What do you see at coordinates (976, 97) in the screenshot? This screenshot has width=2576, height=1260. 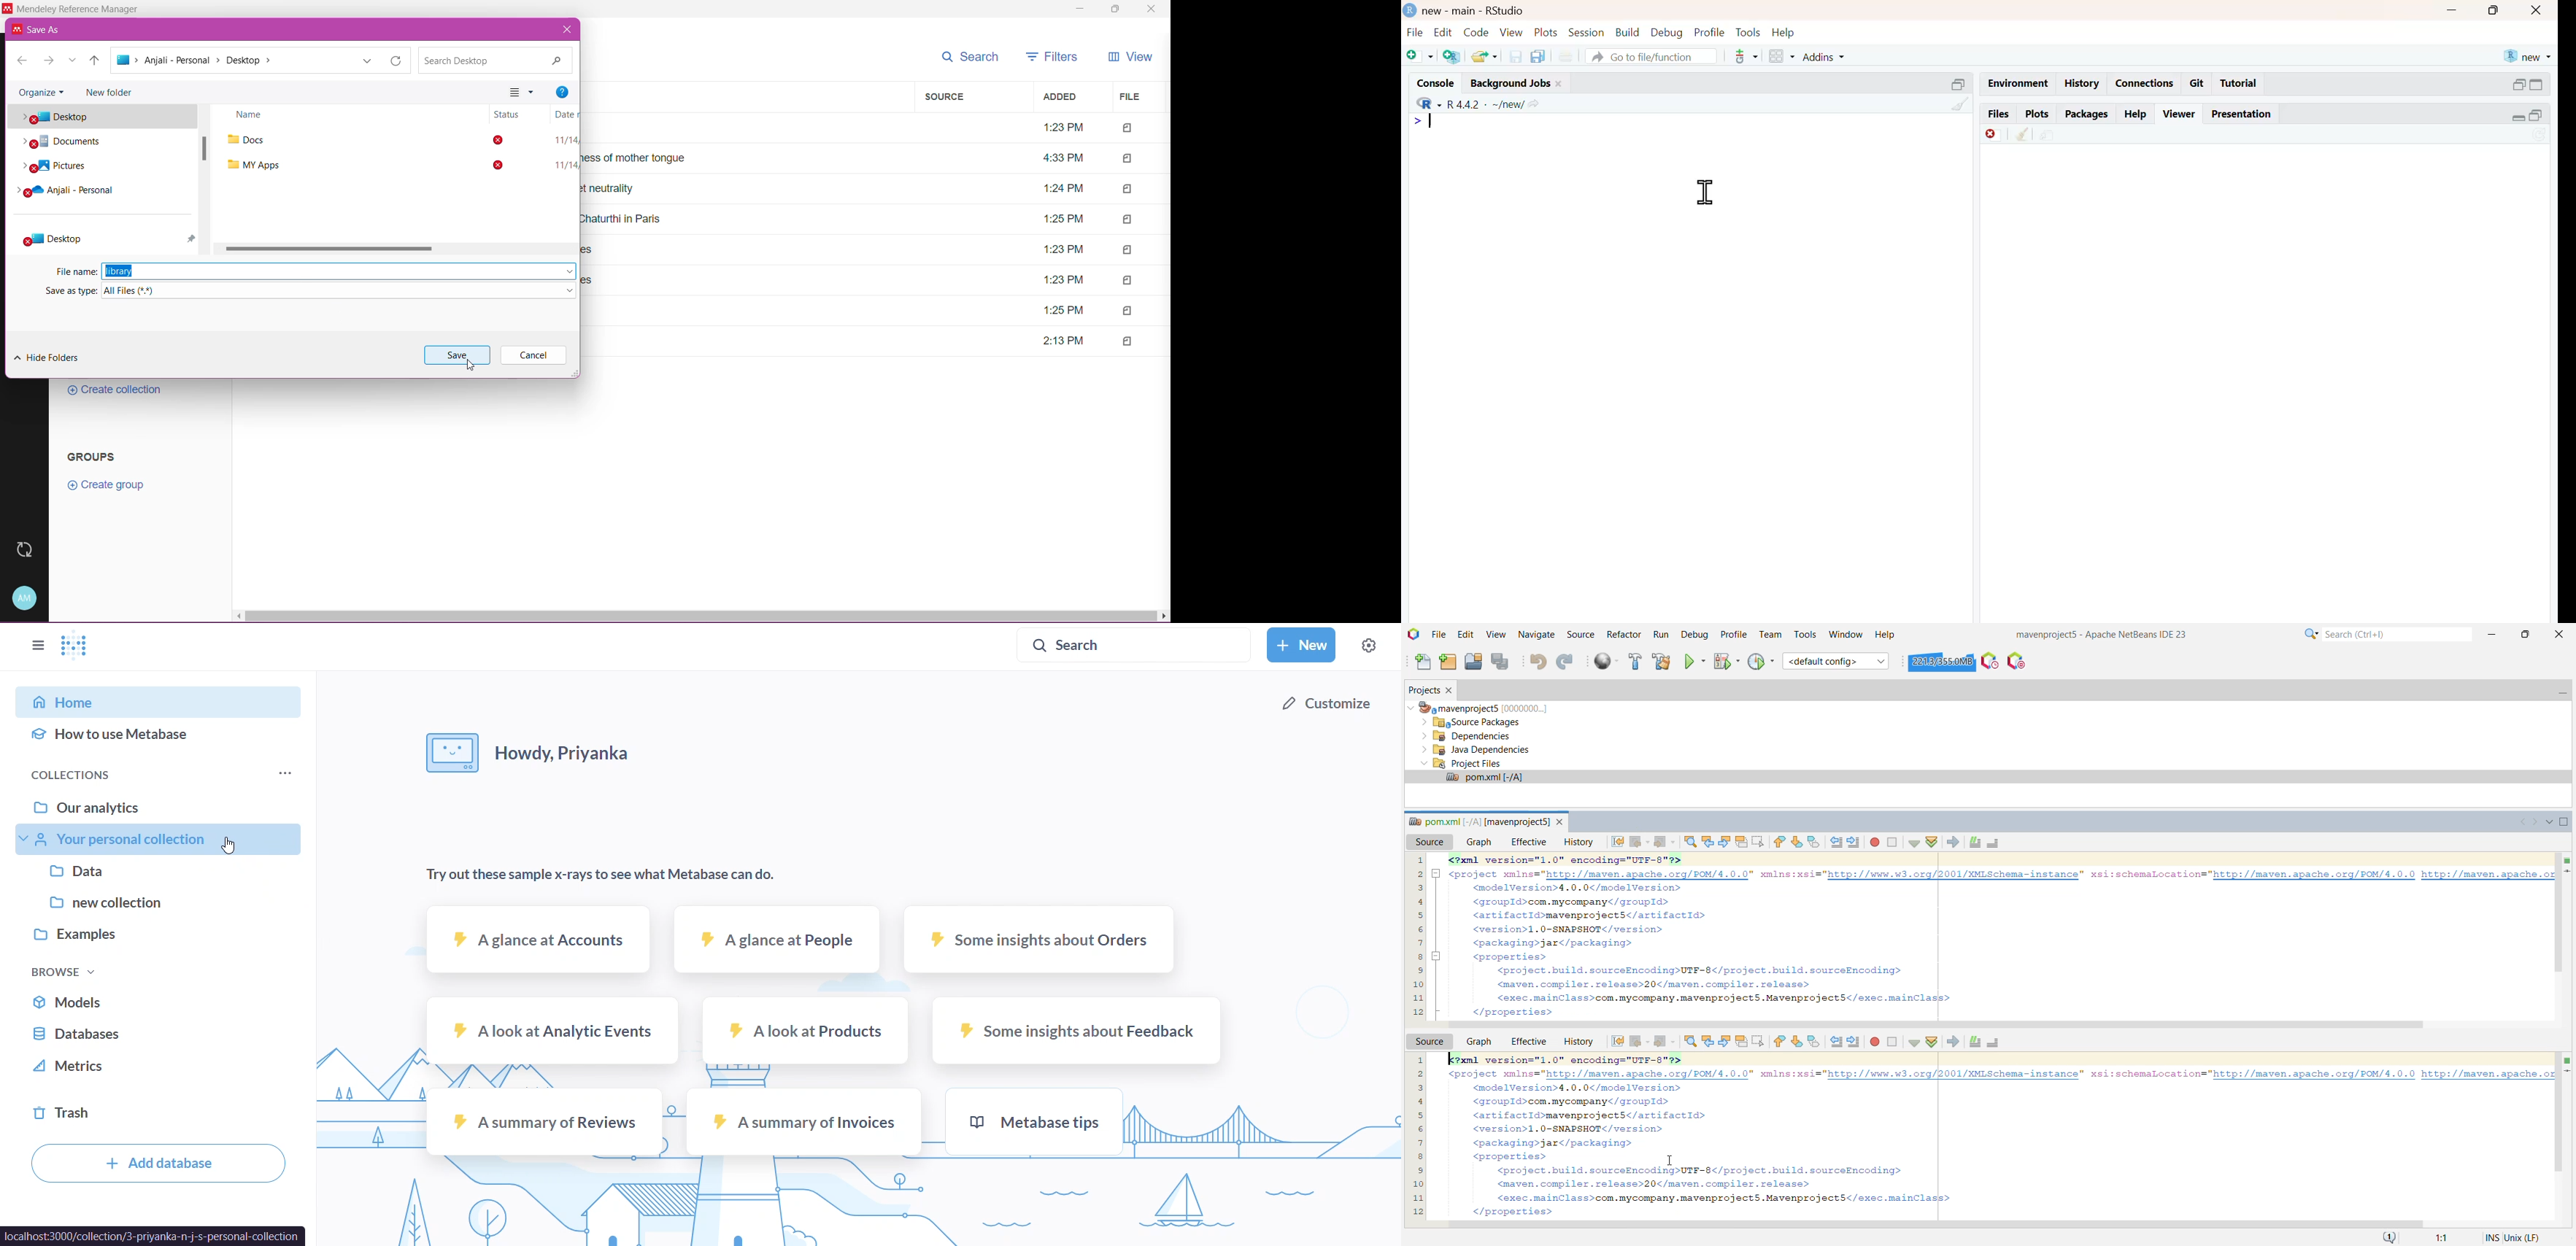 I see `Source` at bounding box center [976, 97].